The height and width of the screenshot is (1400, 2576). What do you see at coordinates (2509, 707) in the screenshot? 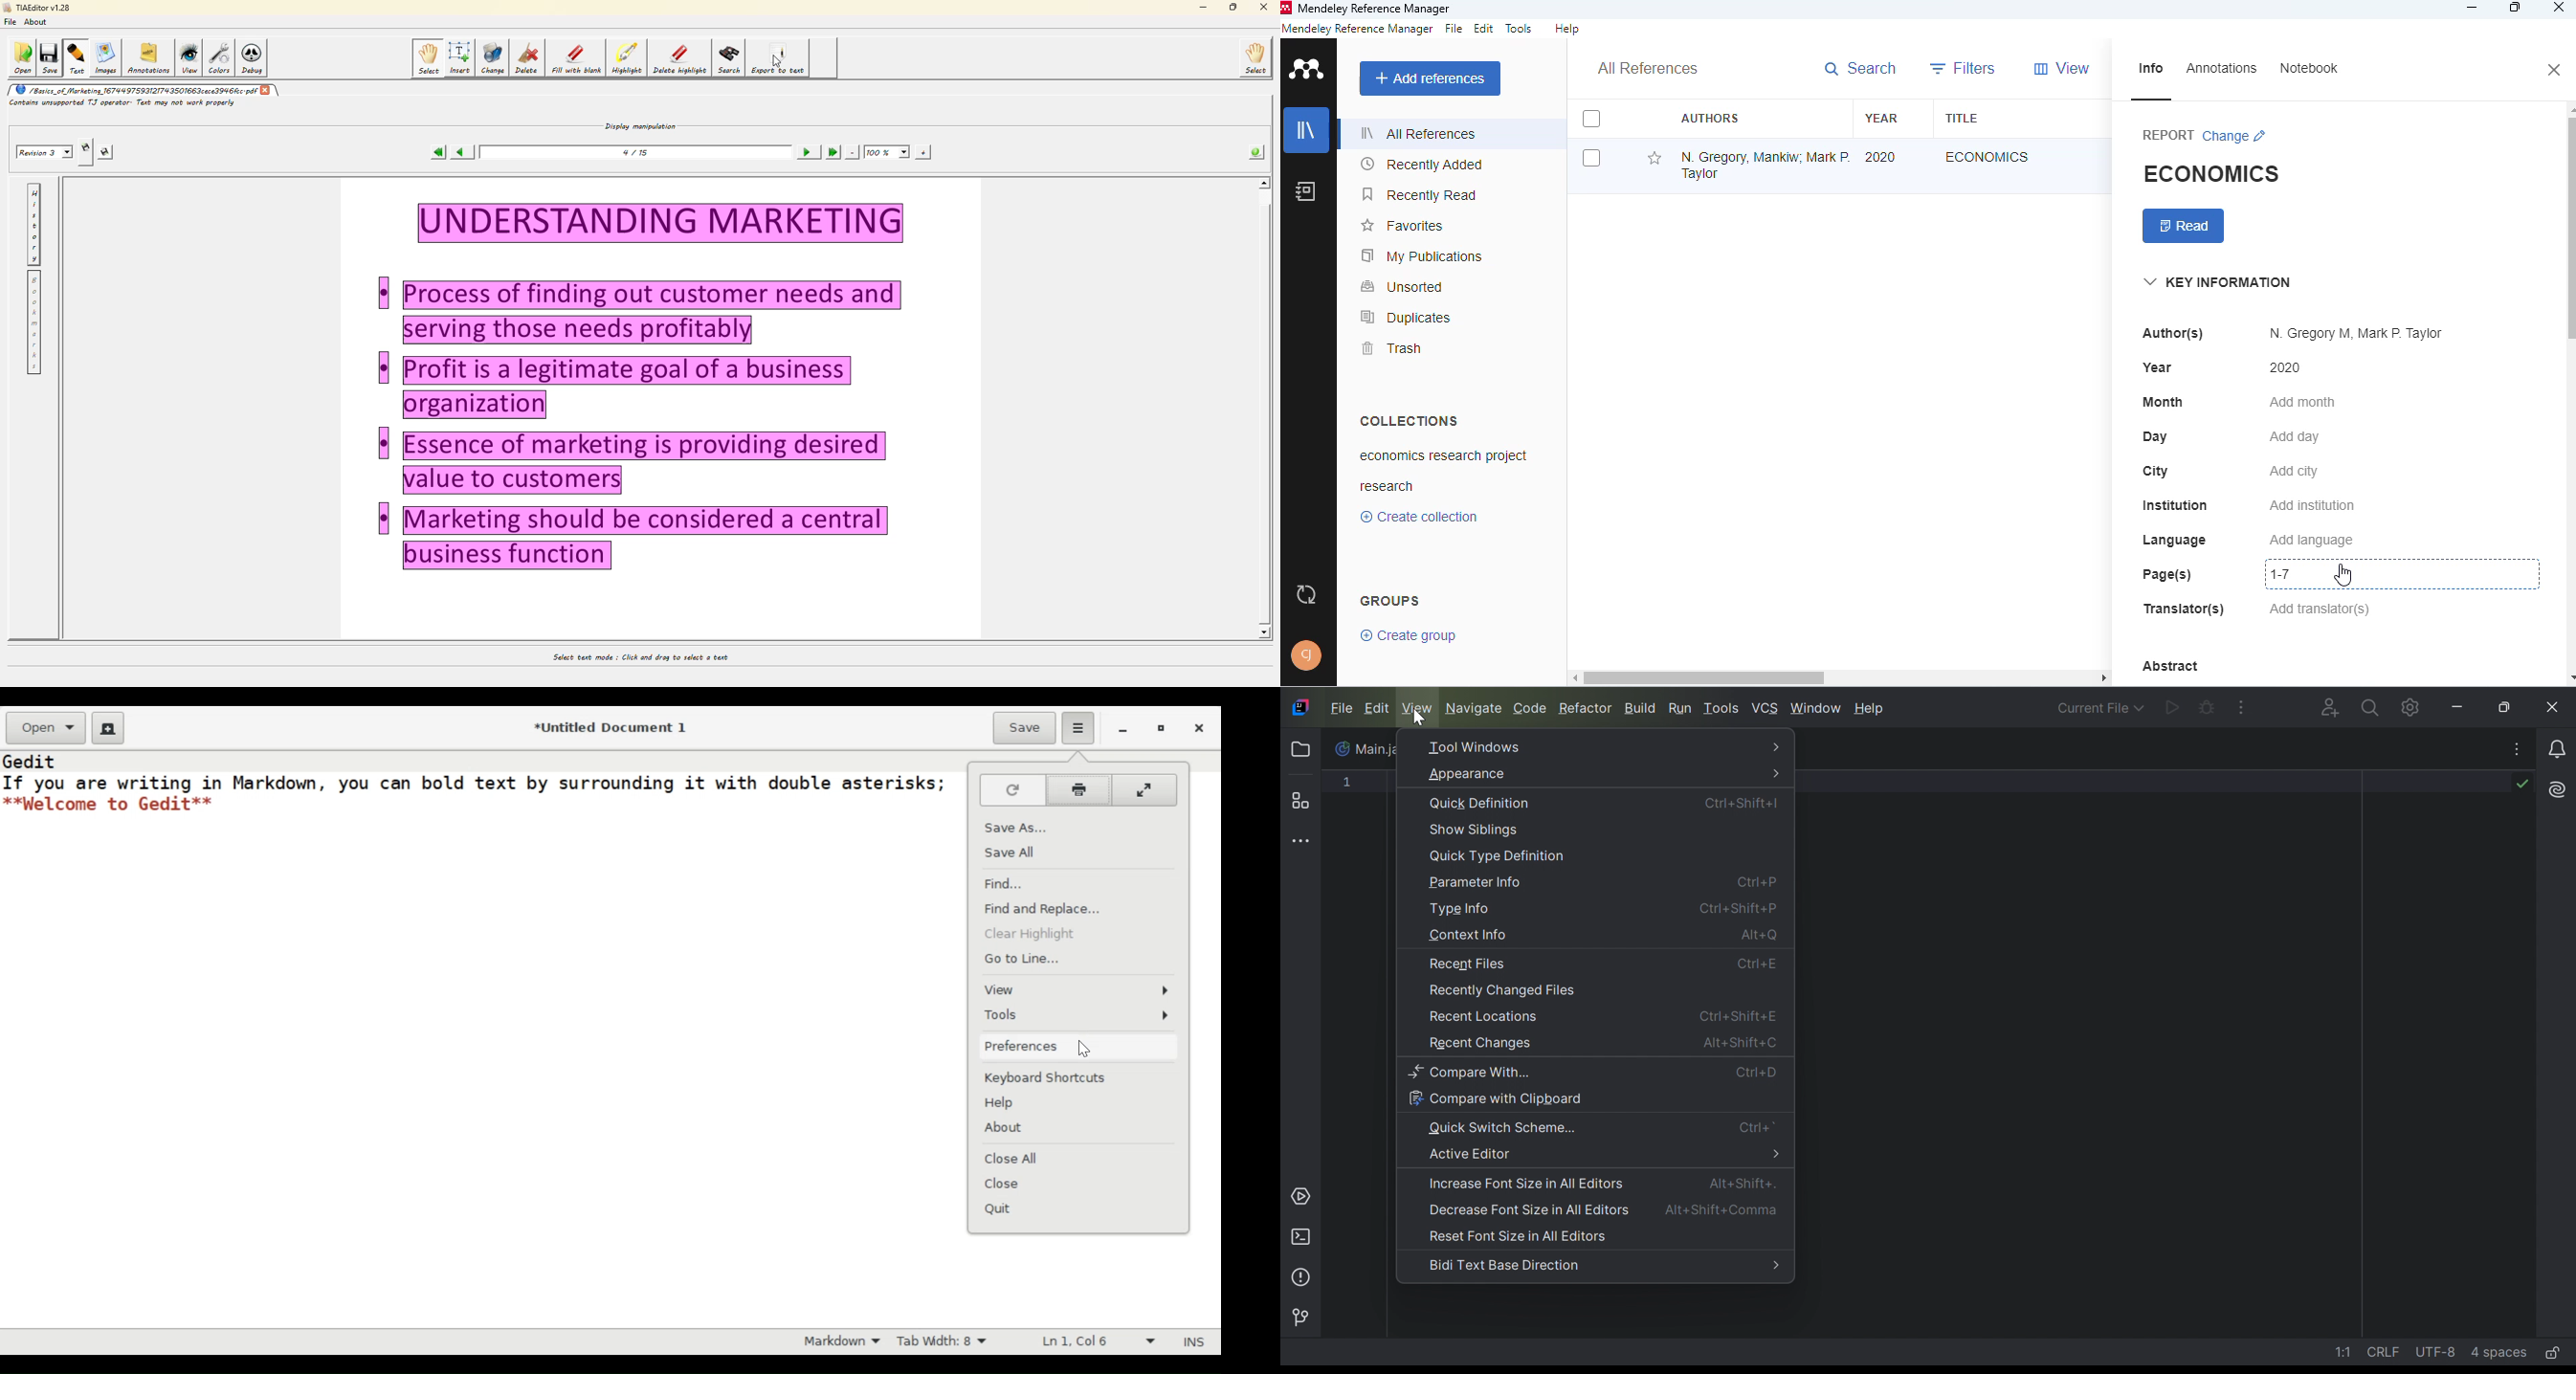
I see `Restore down` at bounding box center [2509, 707].